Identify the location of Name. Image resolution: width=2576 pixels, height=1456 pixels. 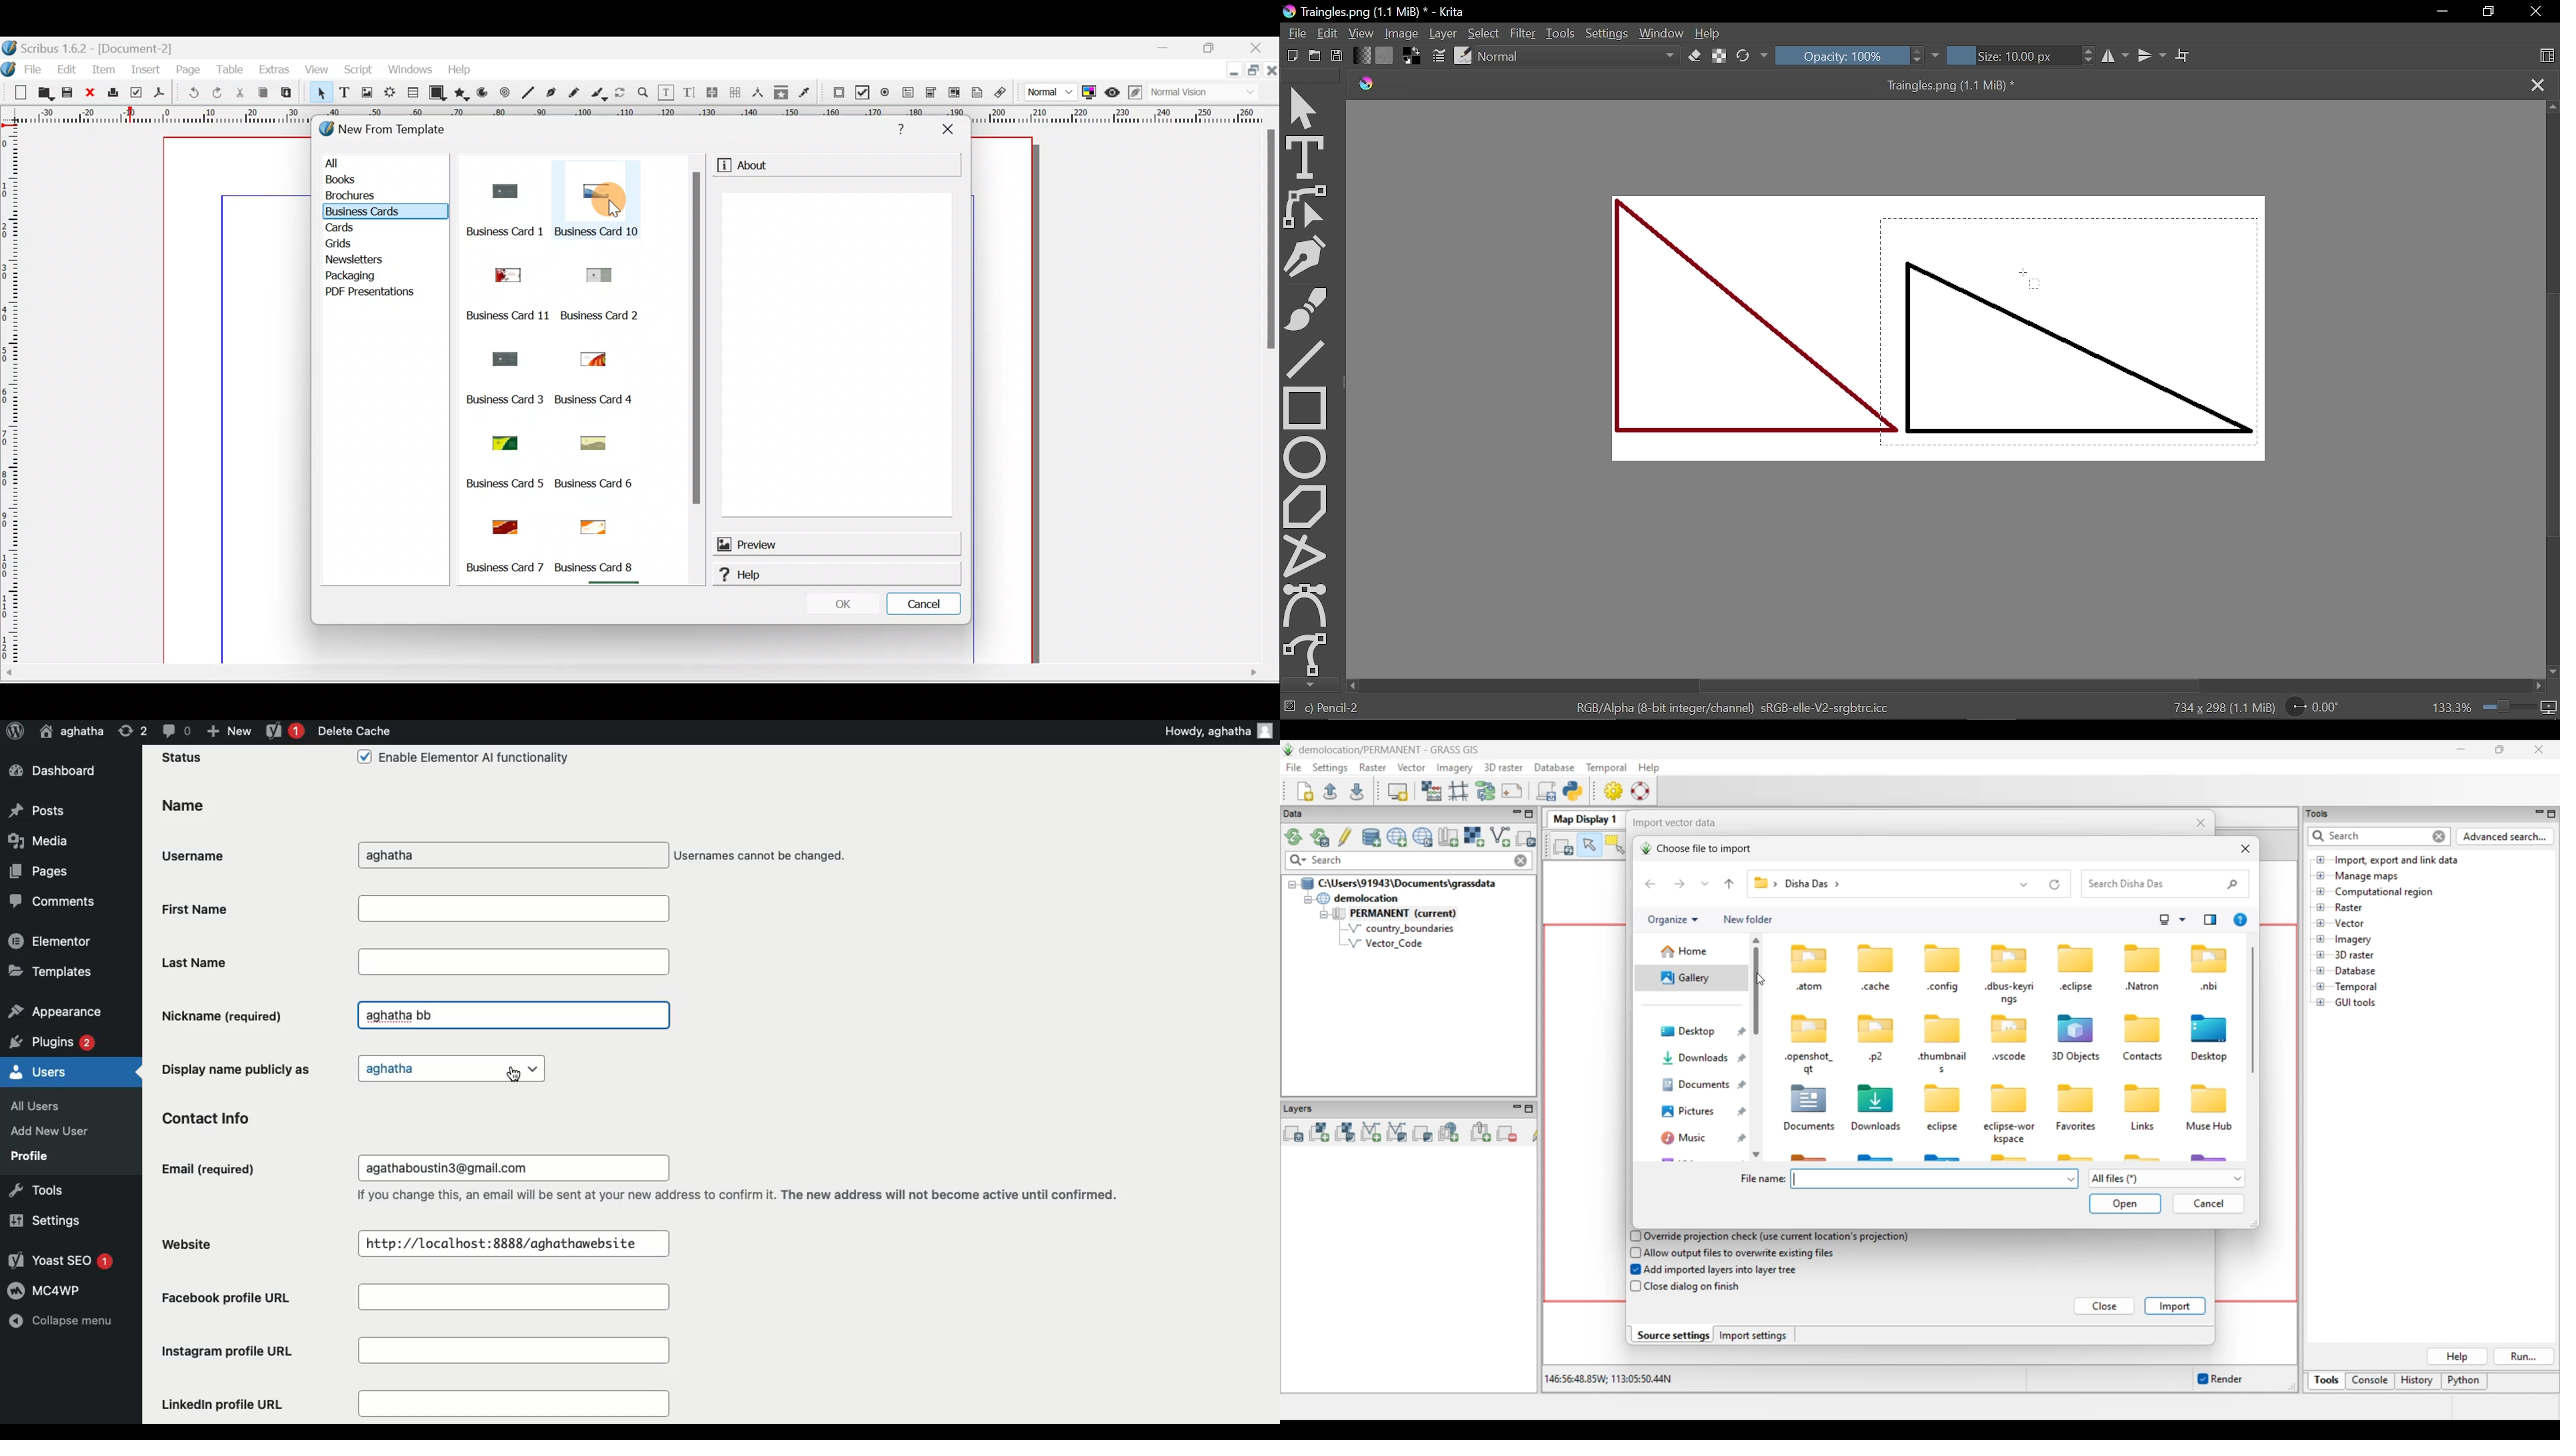
(181, 806).